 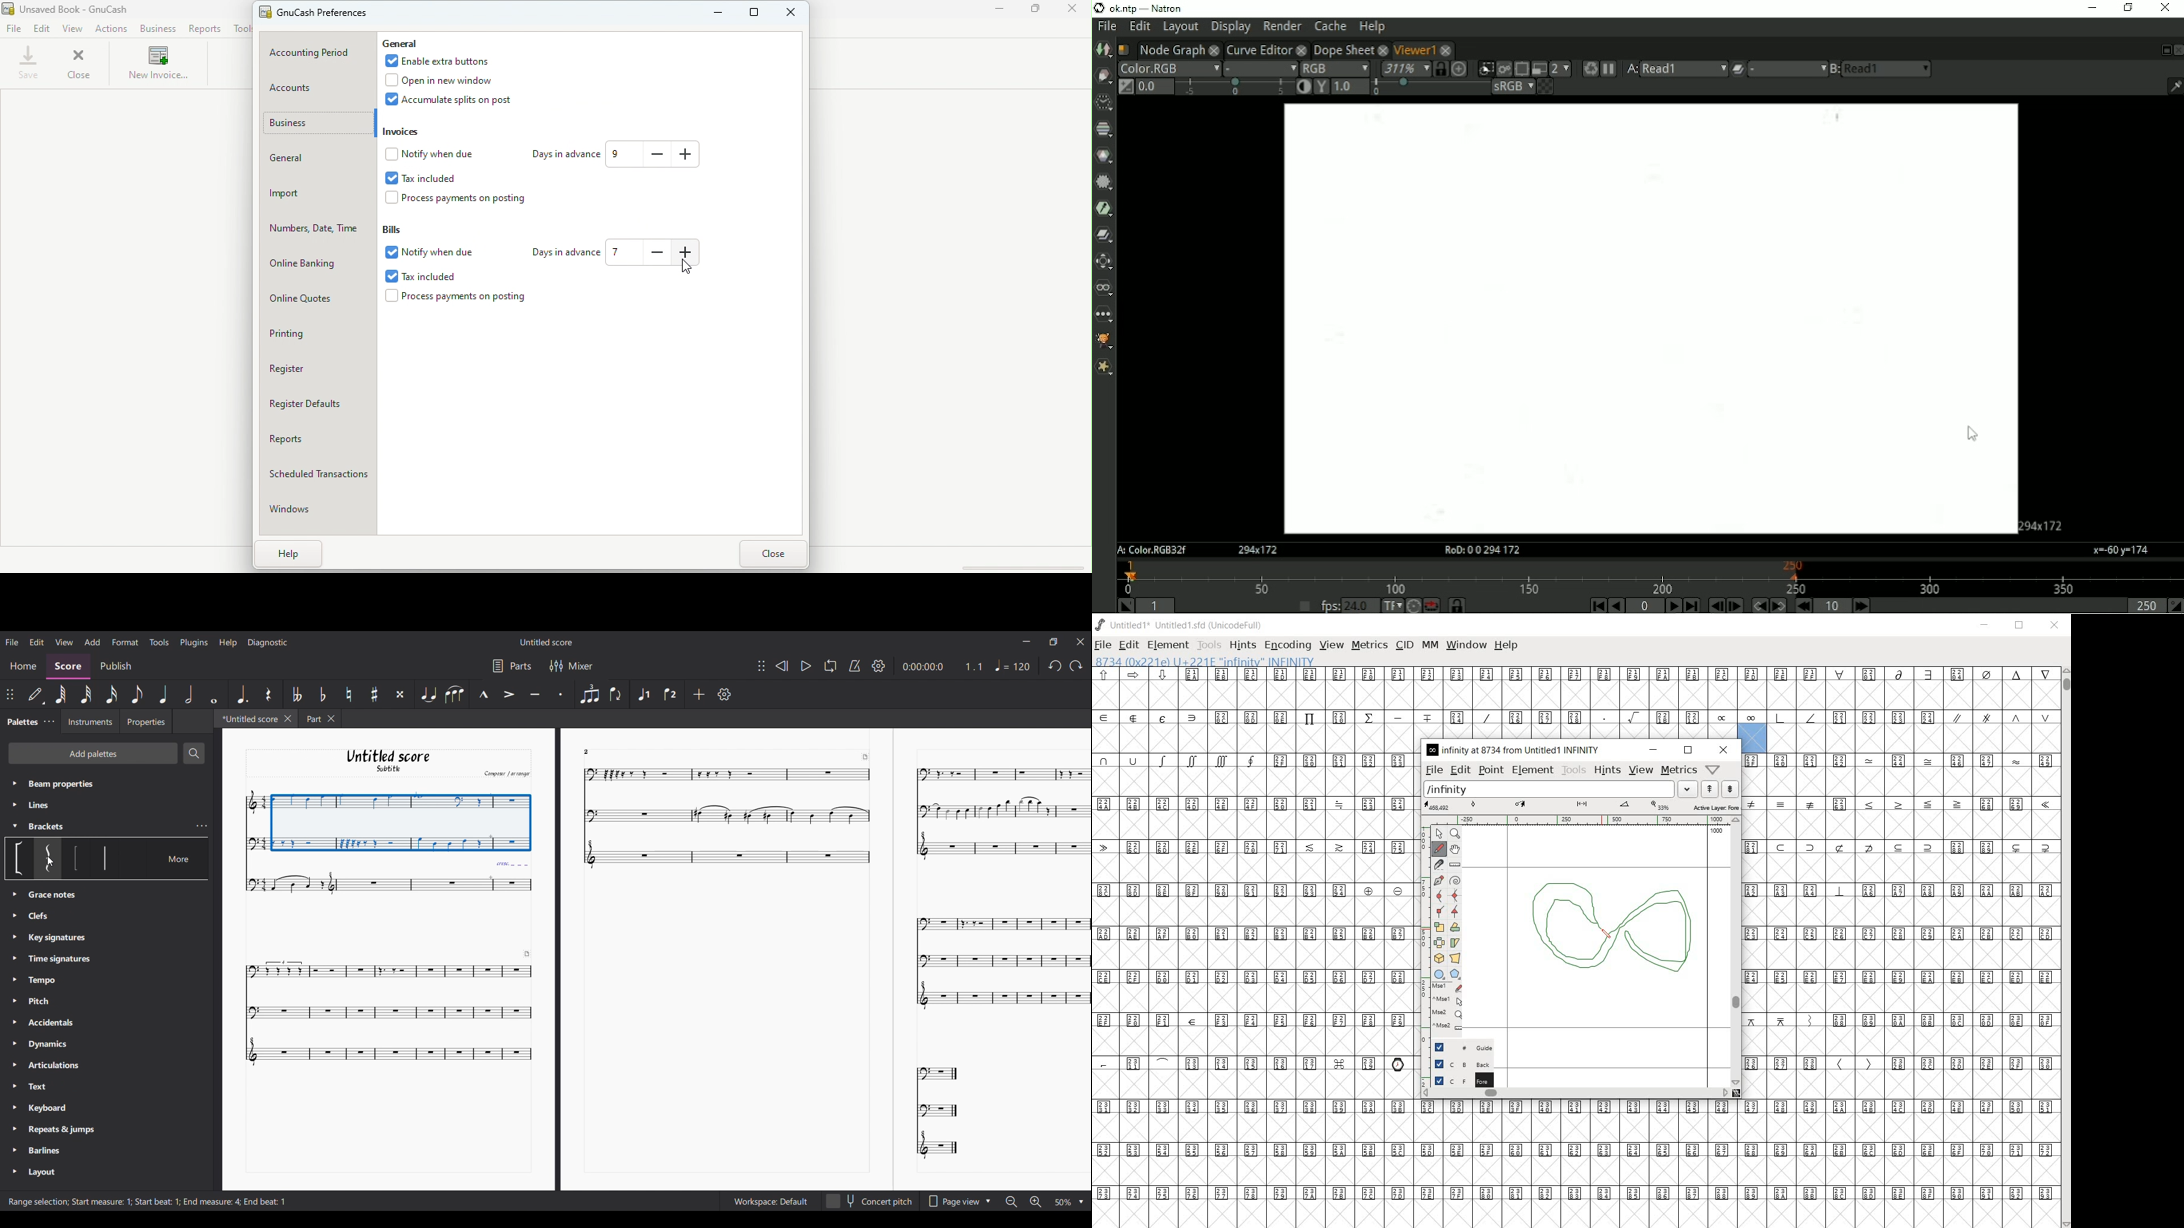 What do you see at coordinates (398, 231) in the screenshot?
I see `Bills` at bounding box center [398, 231].